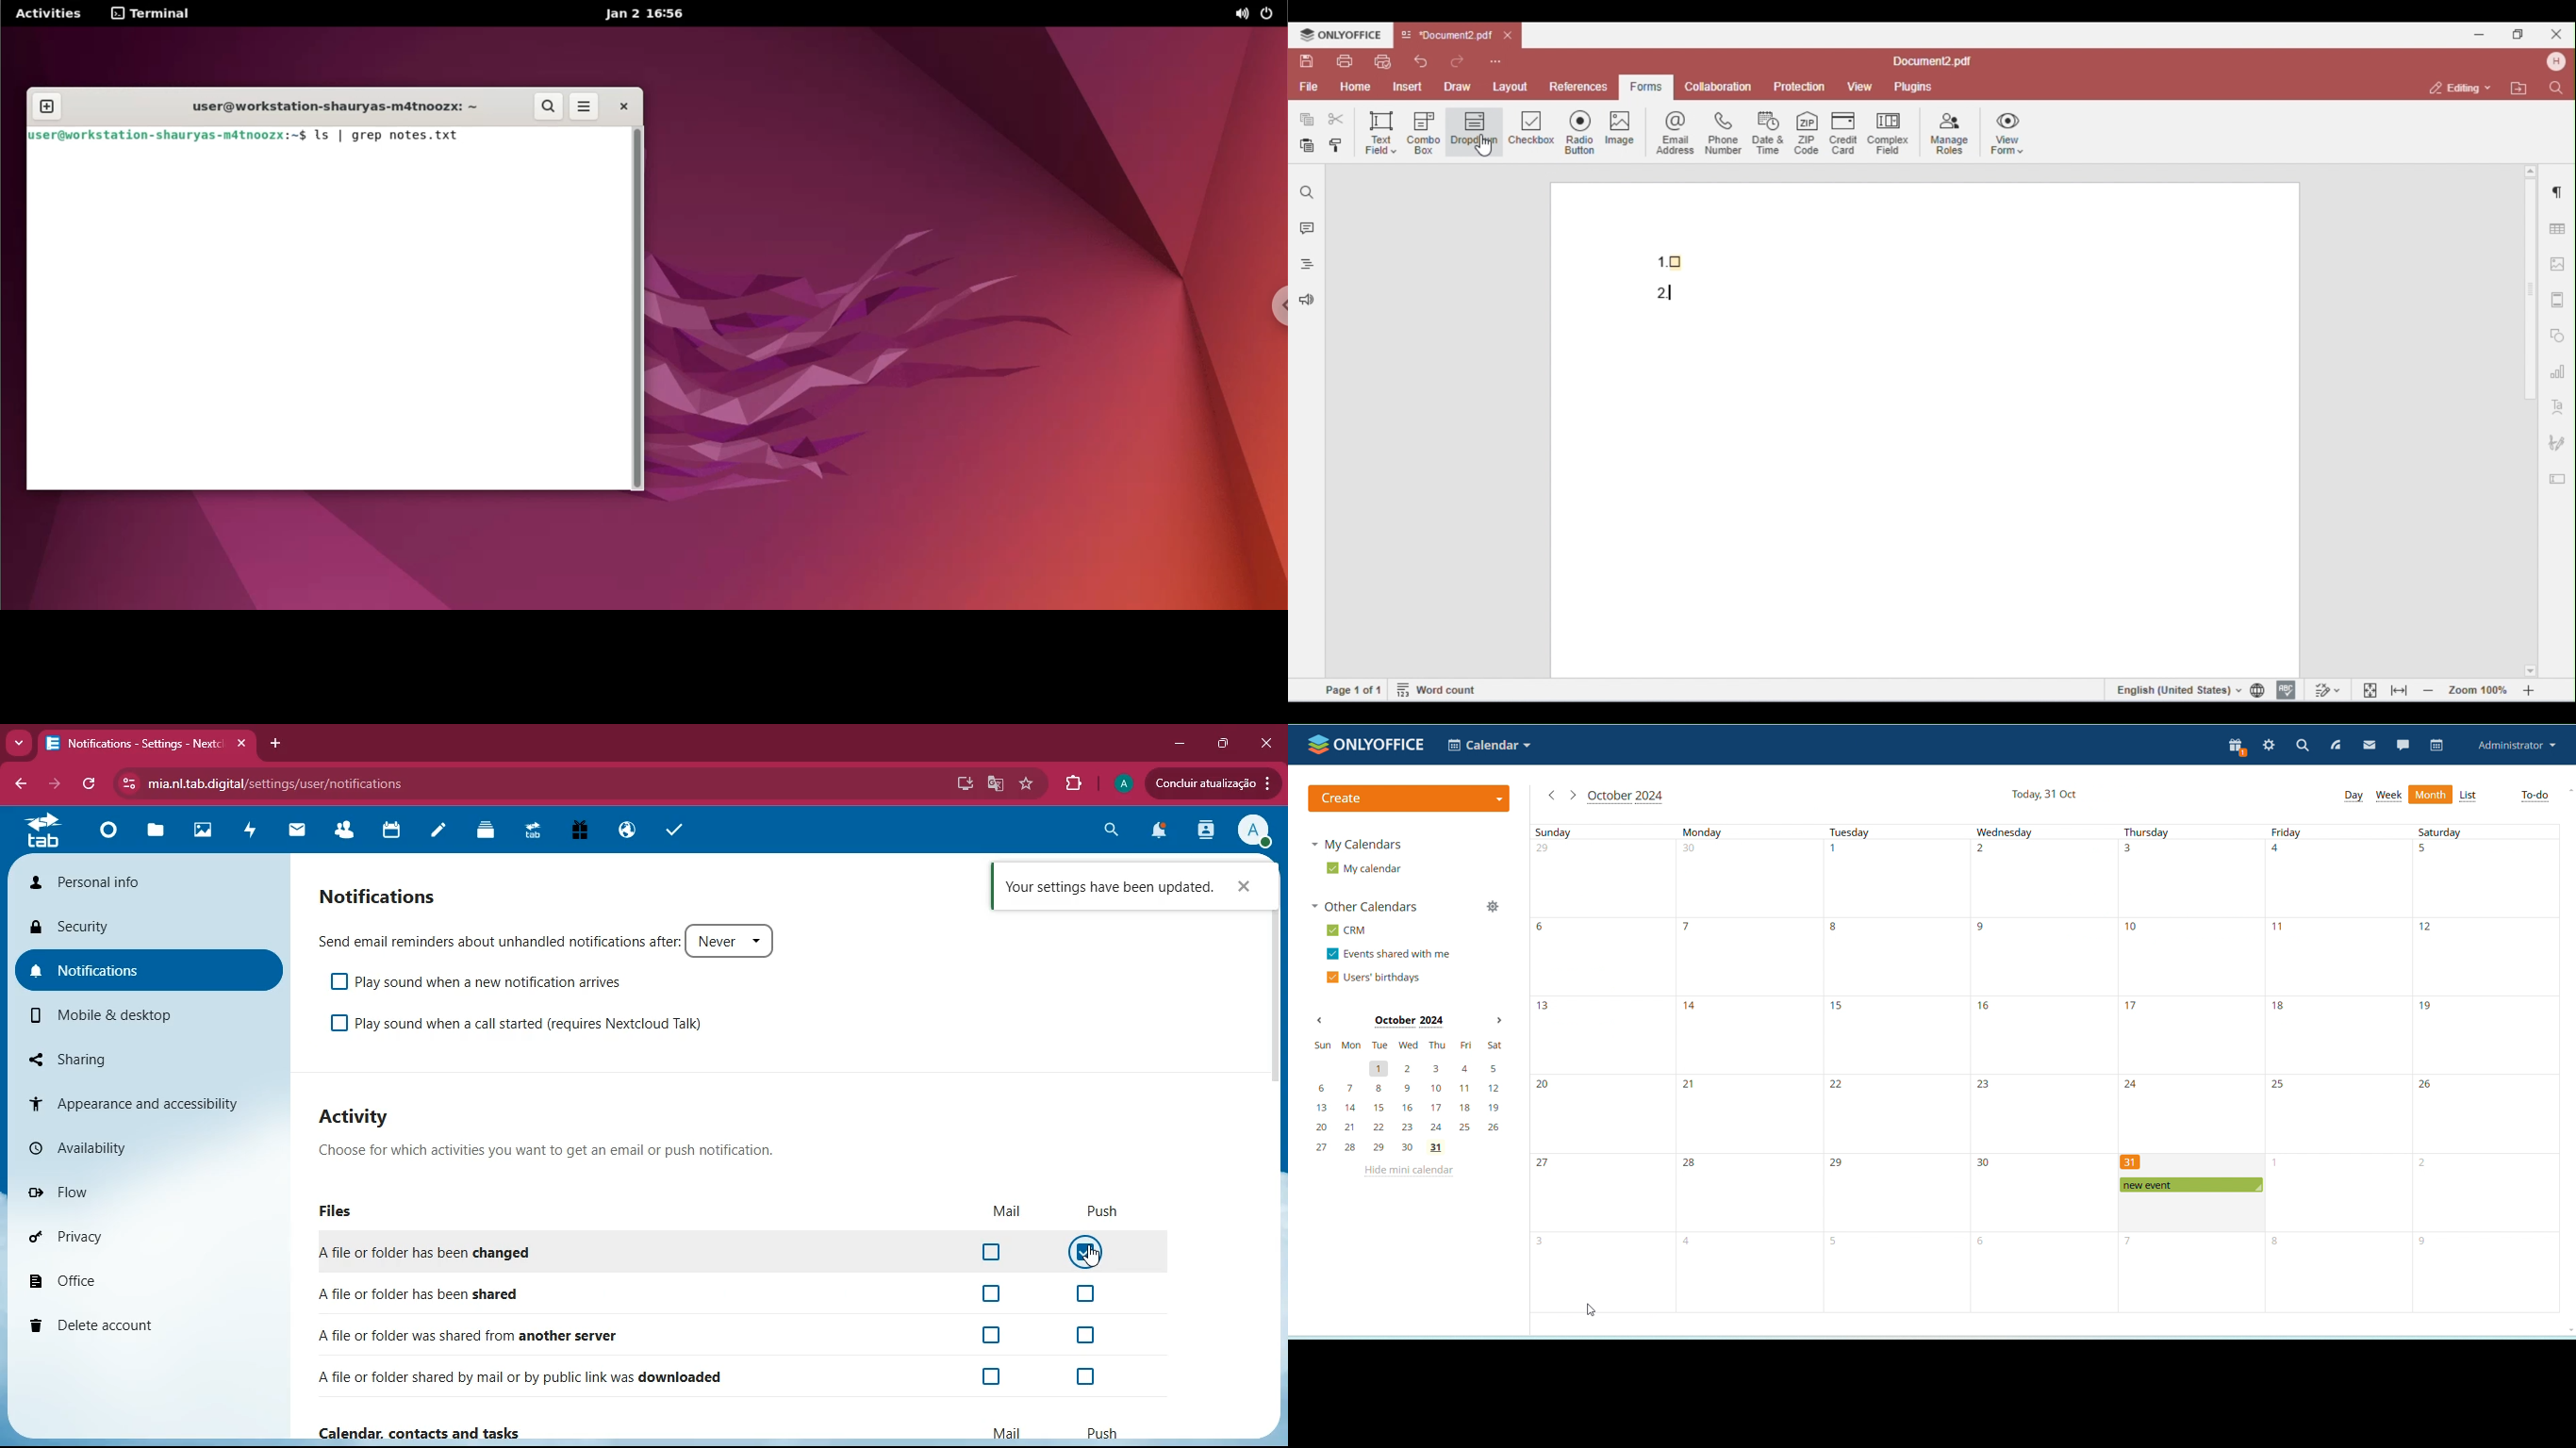 Image resolution: width=2576 pixels, height=1456 pixels. What do you see at coordinates (2571, 789) in the screenshot?
I see `scroll up` at bounding box center [2571, 789].